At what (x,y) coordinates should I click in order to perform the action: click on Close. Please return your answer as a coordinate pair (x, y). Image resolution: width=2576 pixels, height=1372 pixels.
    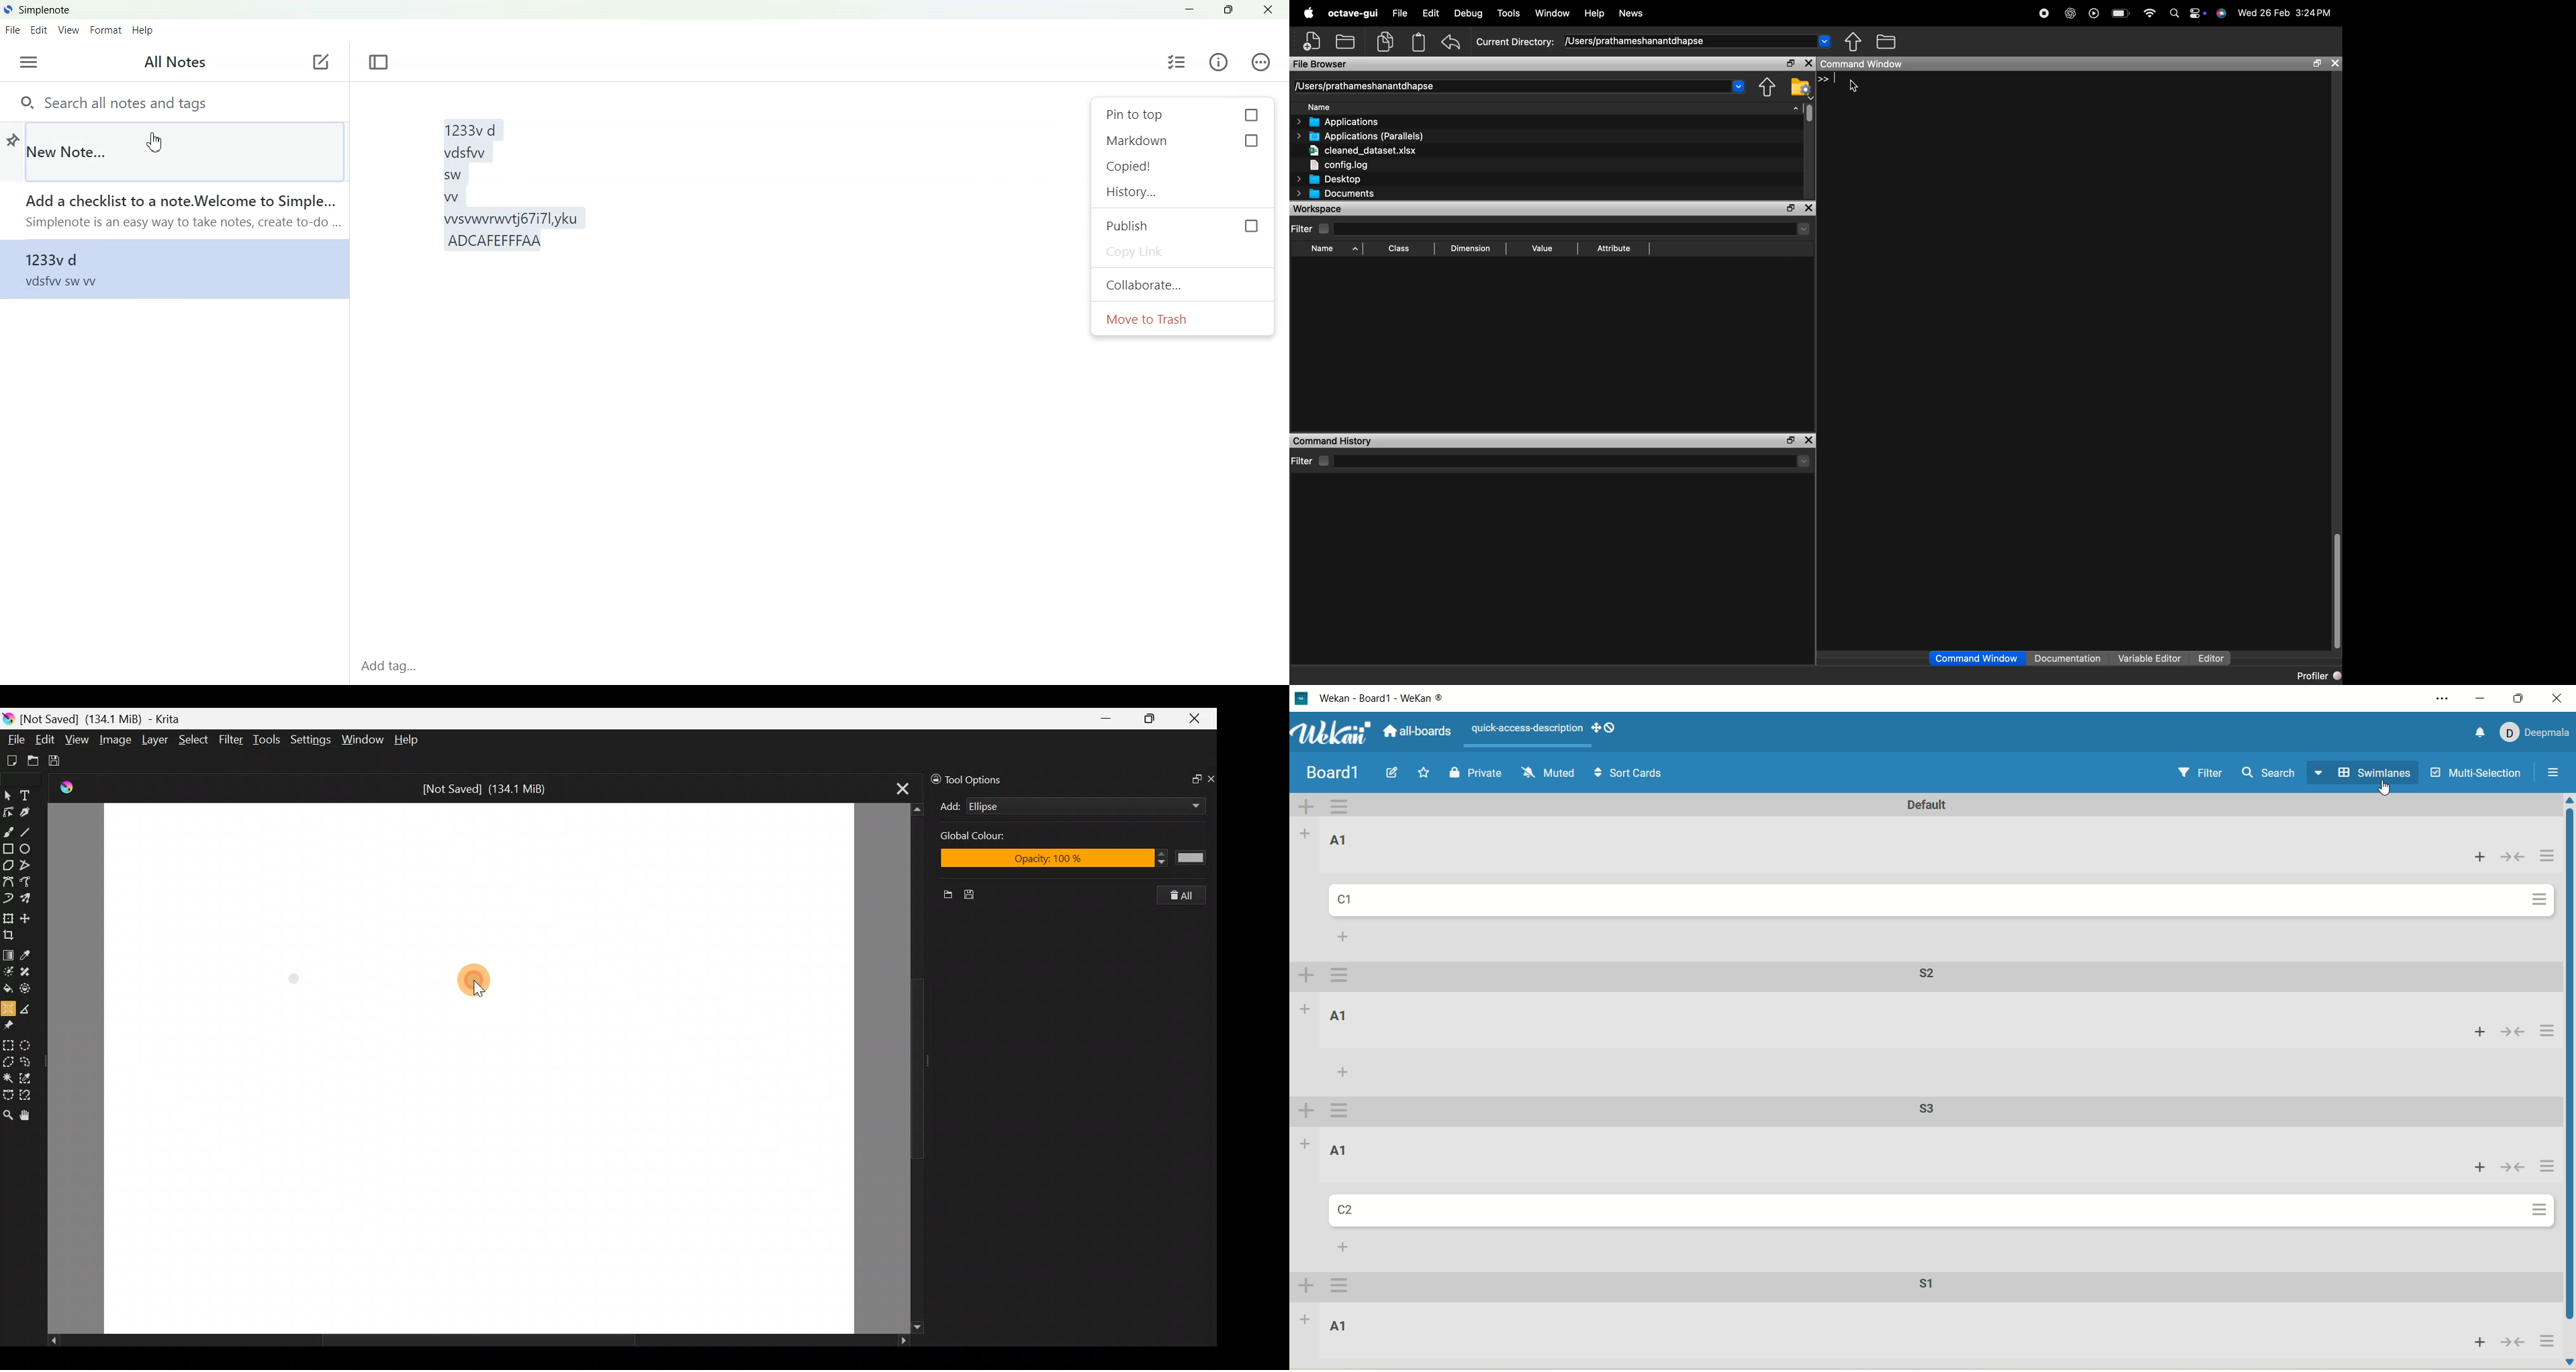
    Looking at the image, I should click on (1808, 63).